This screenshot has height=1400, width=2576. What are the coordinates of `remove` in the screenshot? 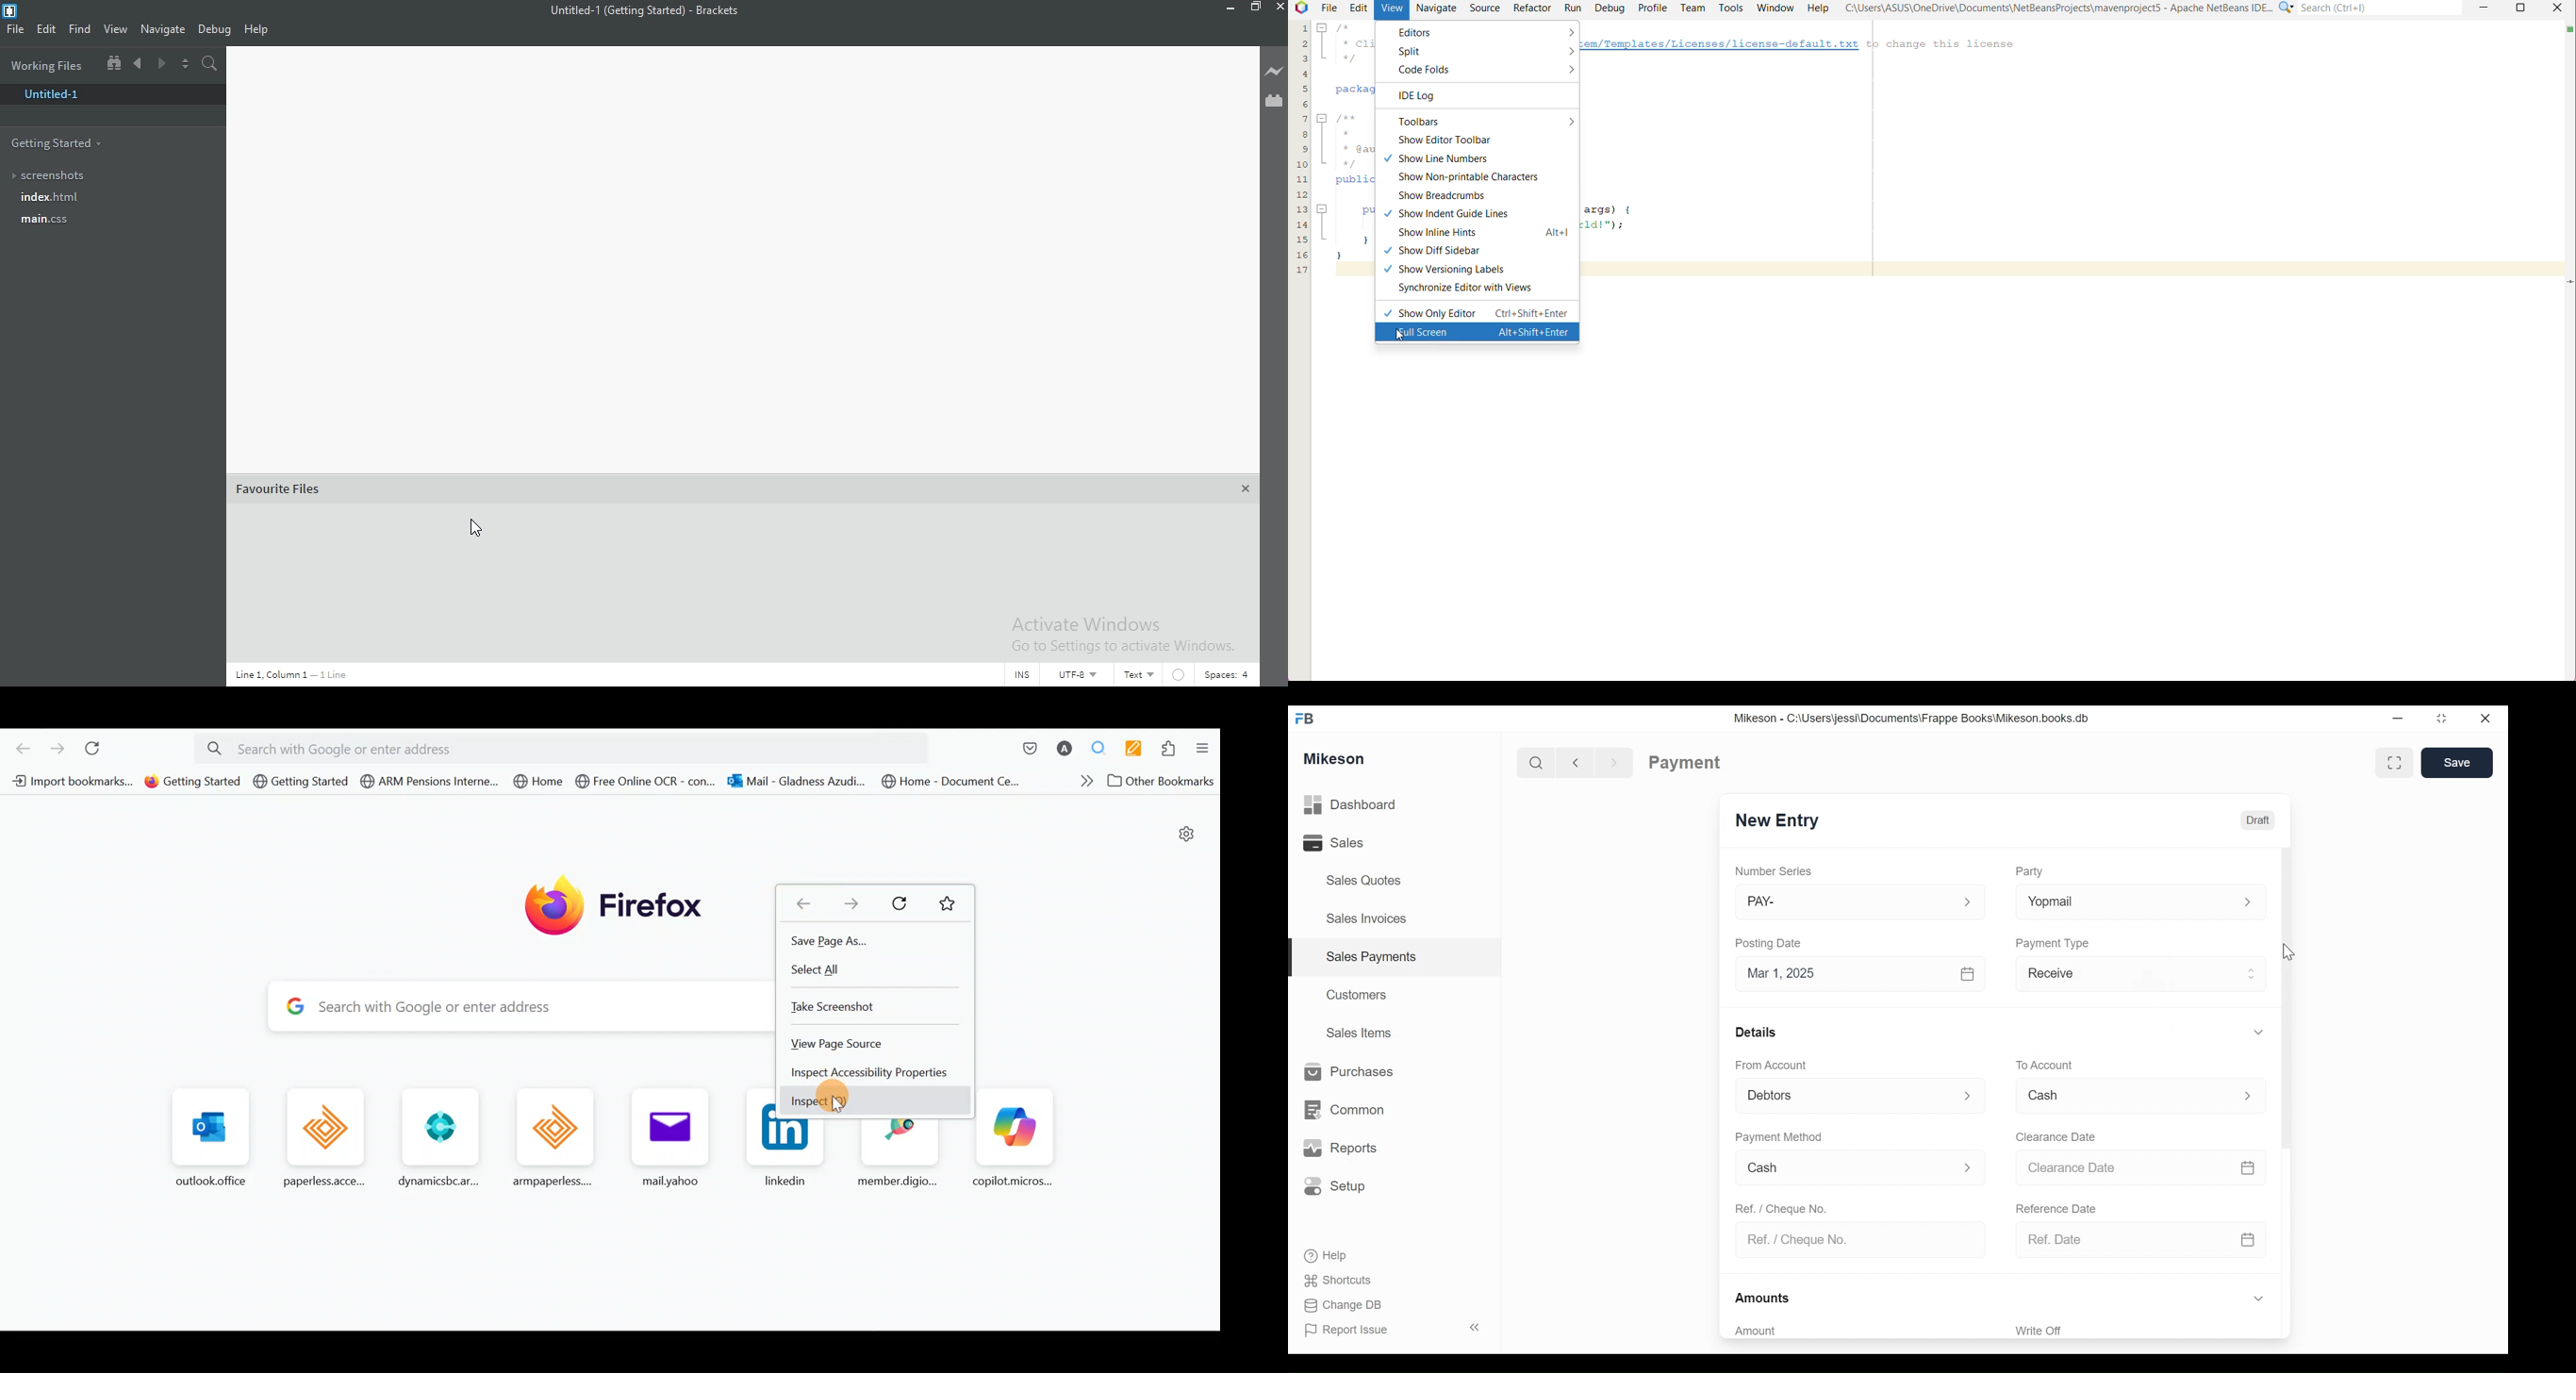 It's located at (479, 519).